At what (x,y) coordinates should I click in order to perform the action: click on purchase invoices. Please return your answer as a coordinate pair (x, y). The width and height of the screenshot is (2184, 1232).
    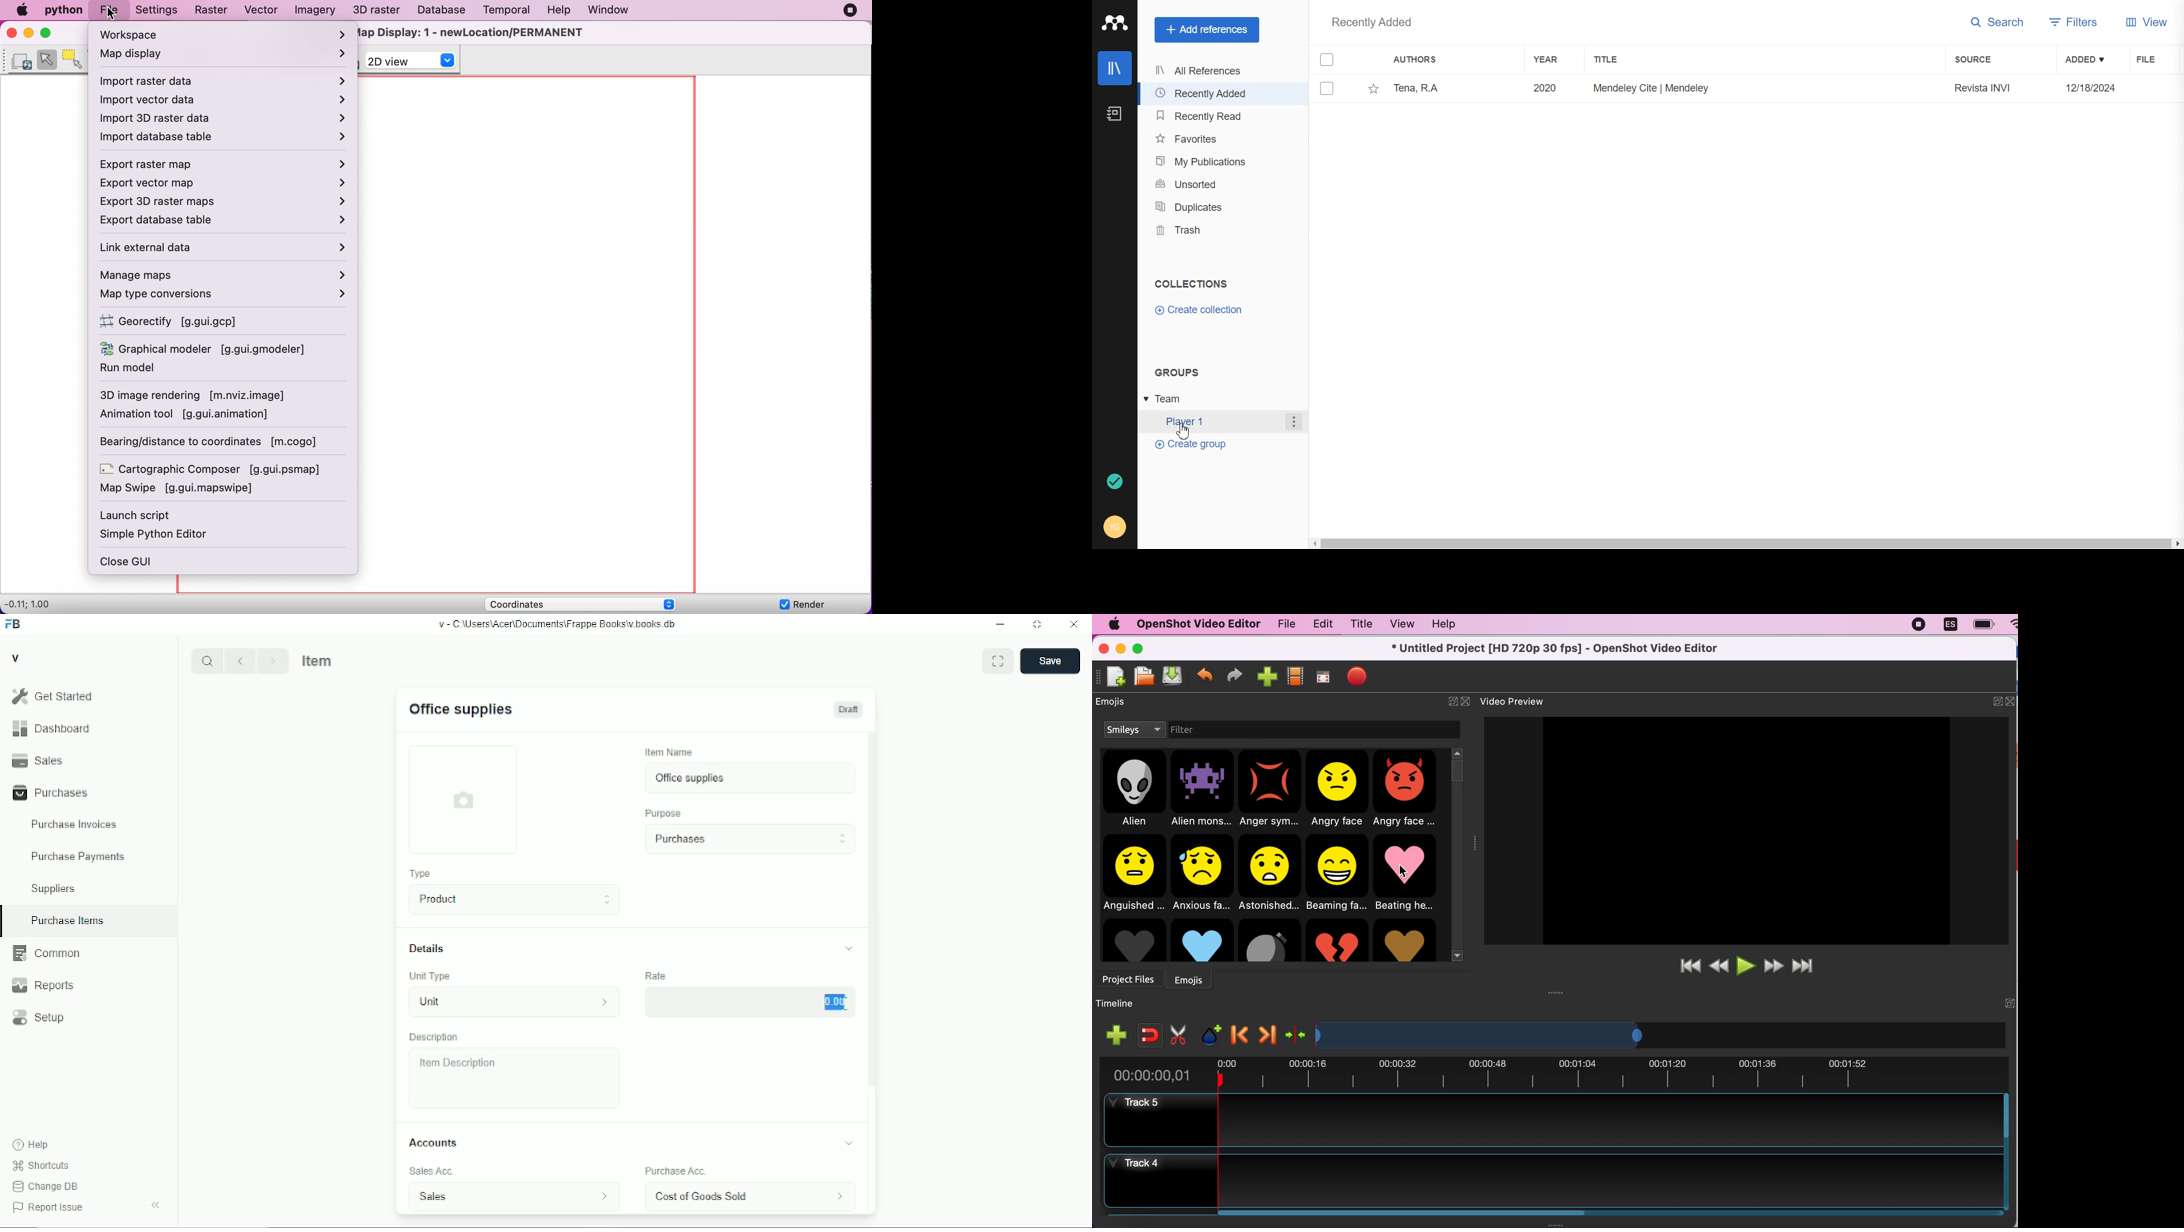
    Looking at the image, I should click on (74, 825).